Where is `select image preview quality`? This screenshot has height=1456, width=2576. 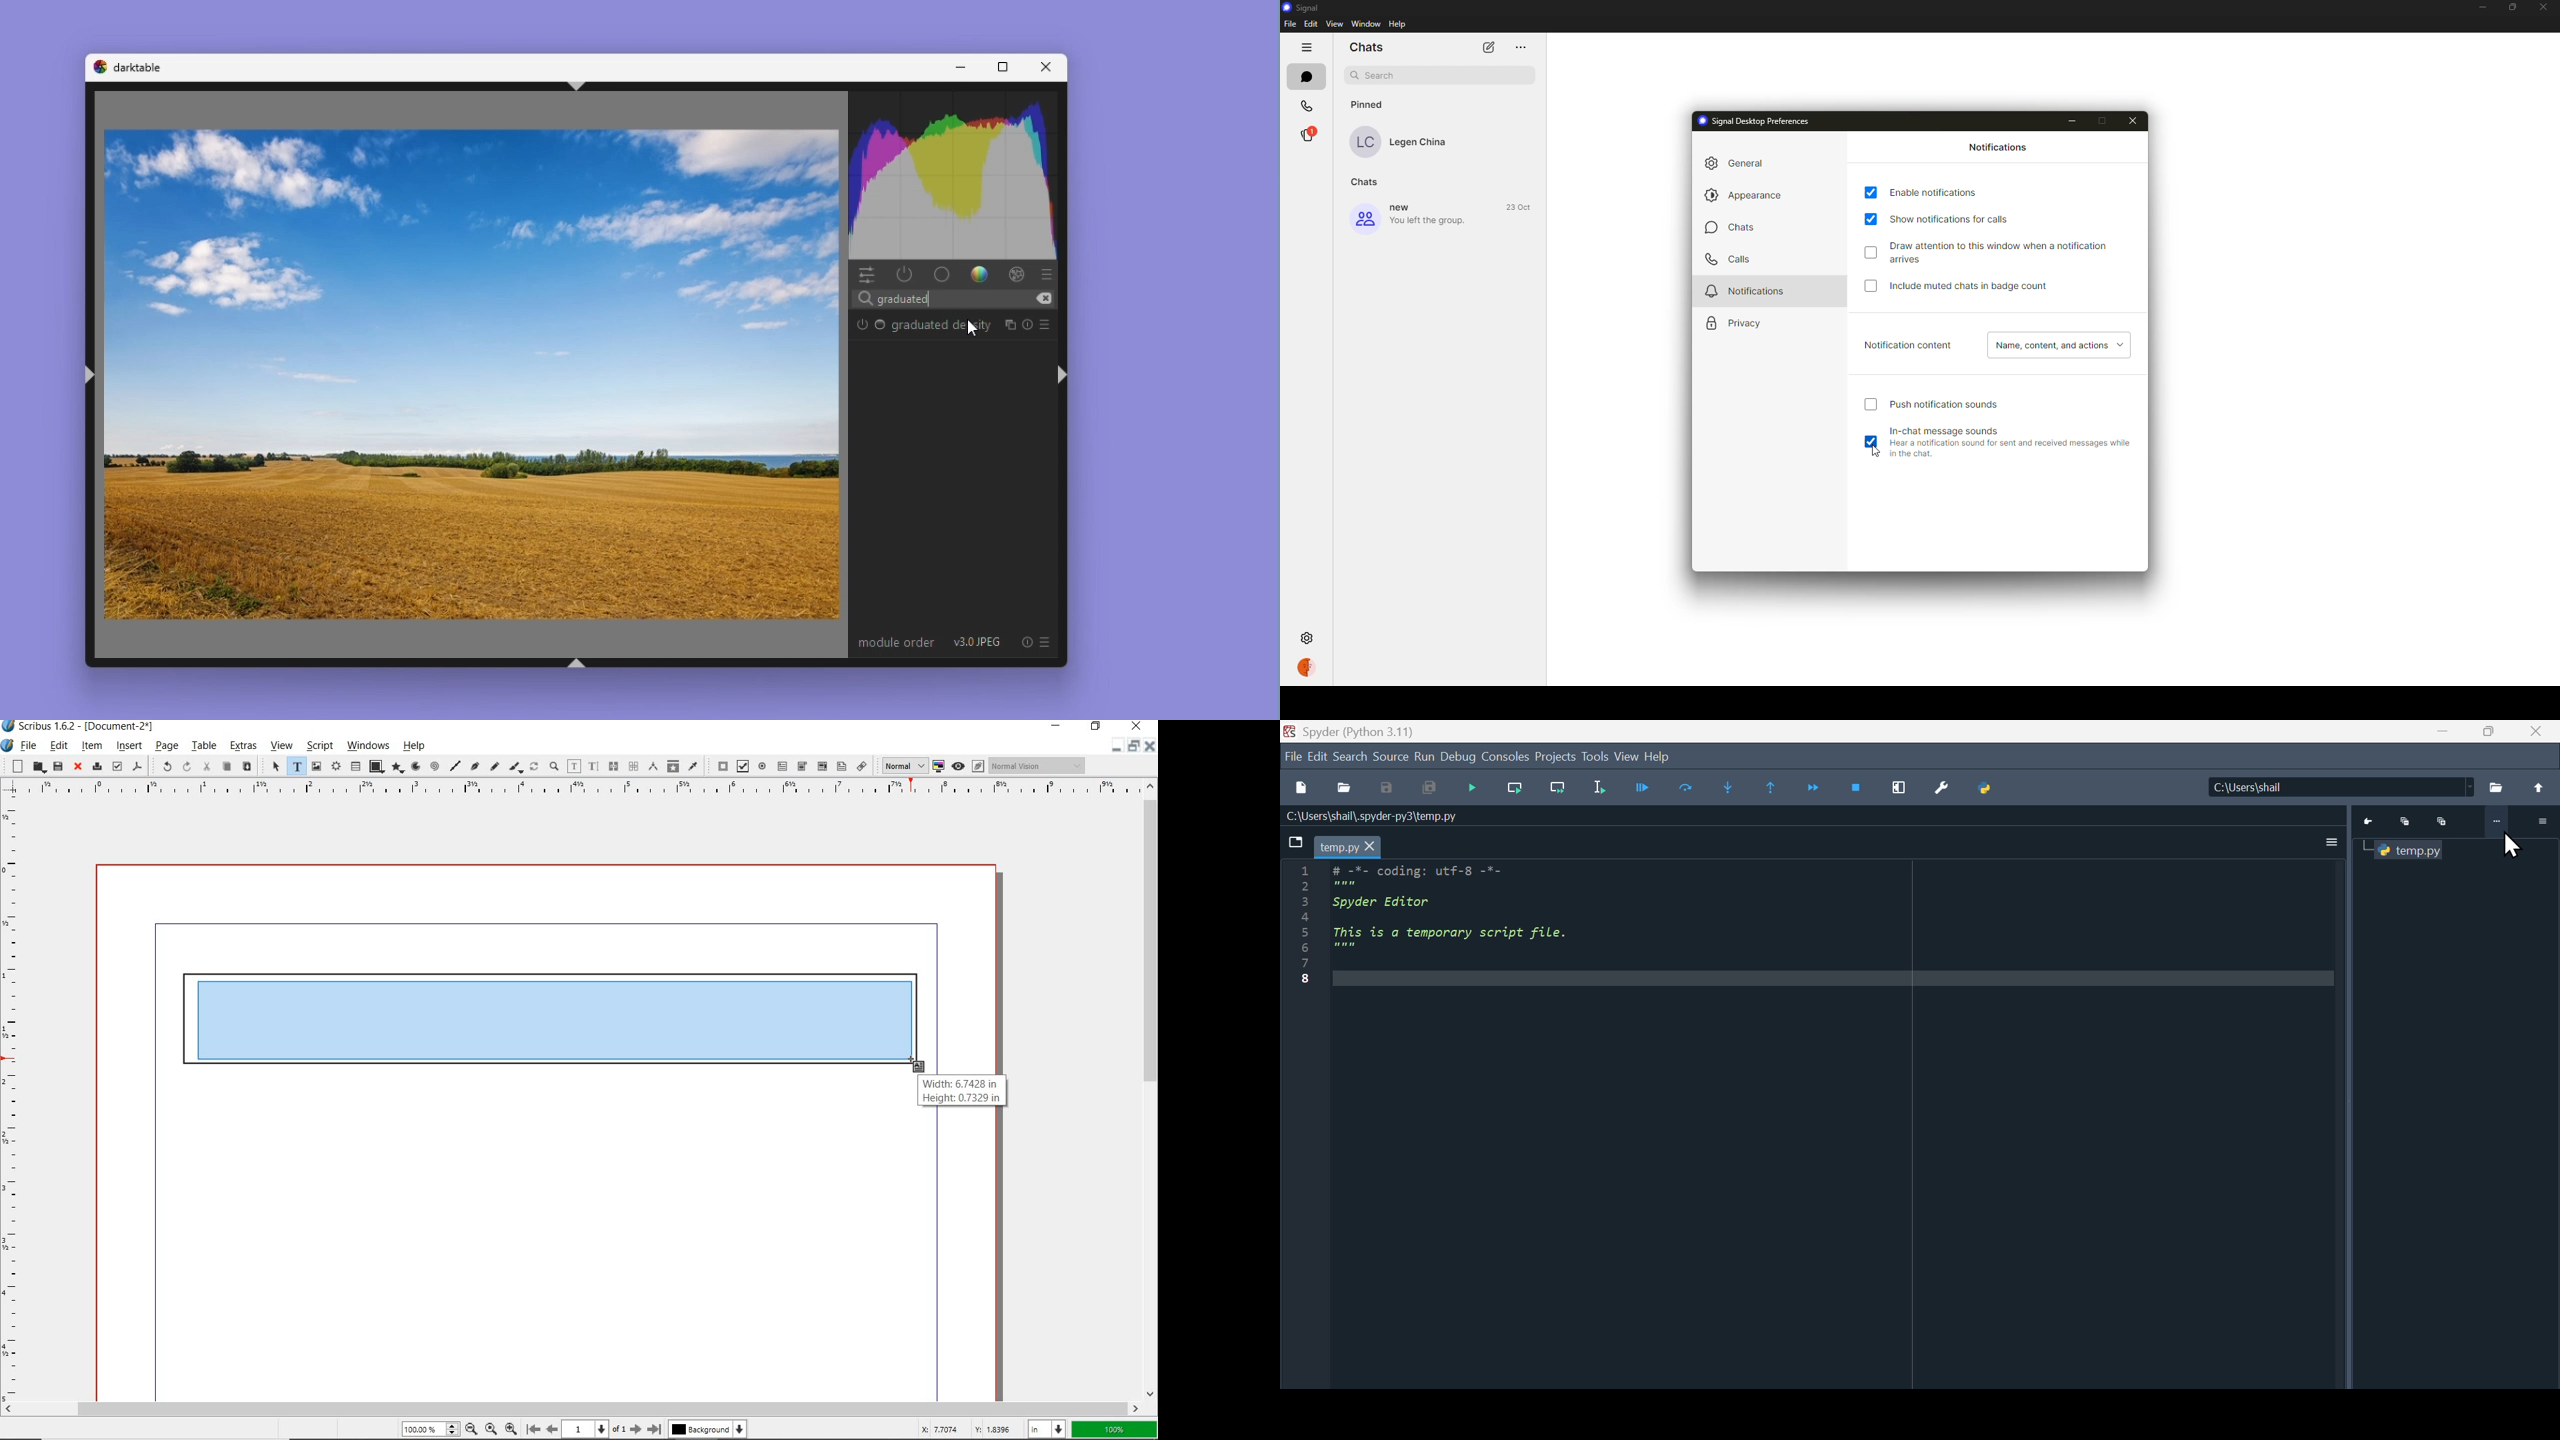 select image preview quality is located at coordinates (901, 766).